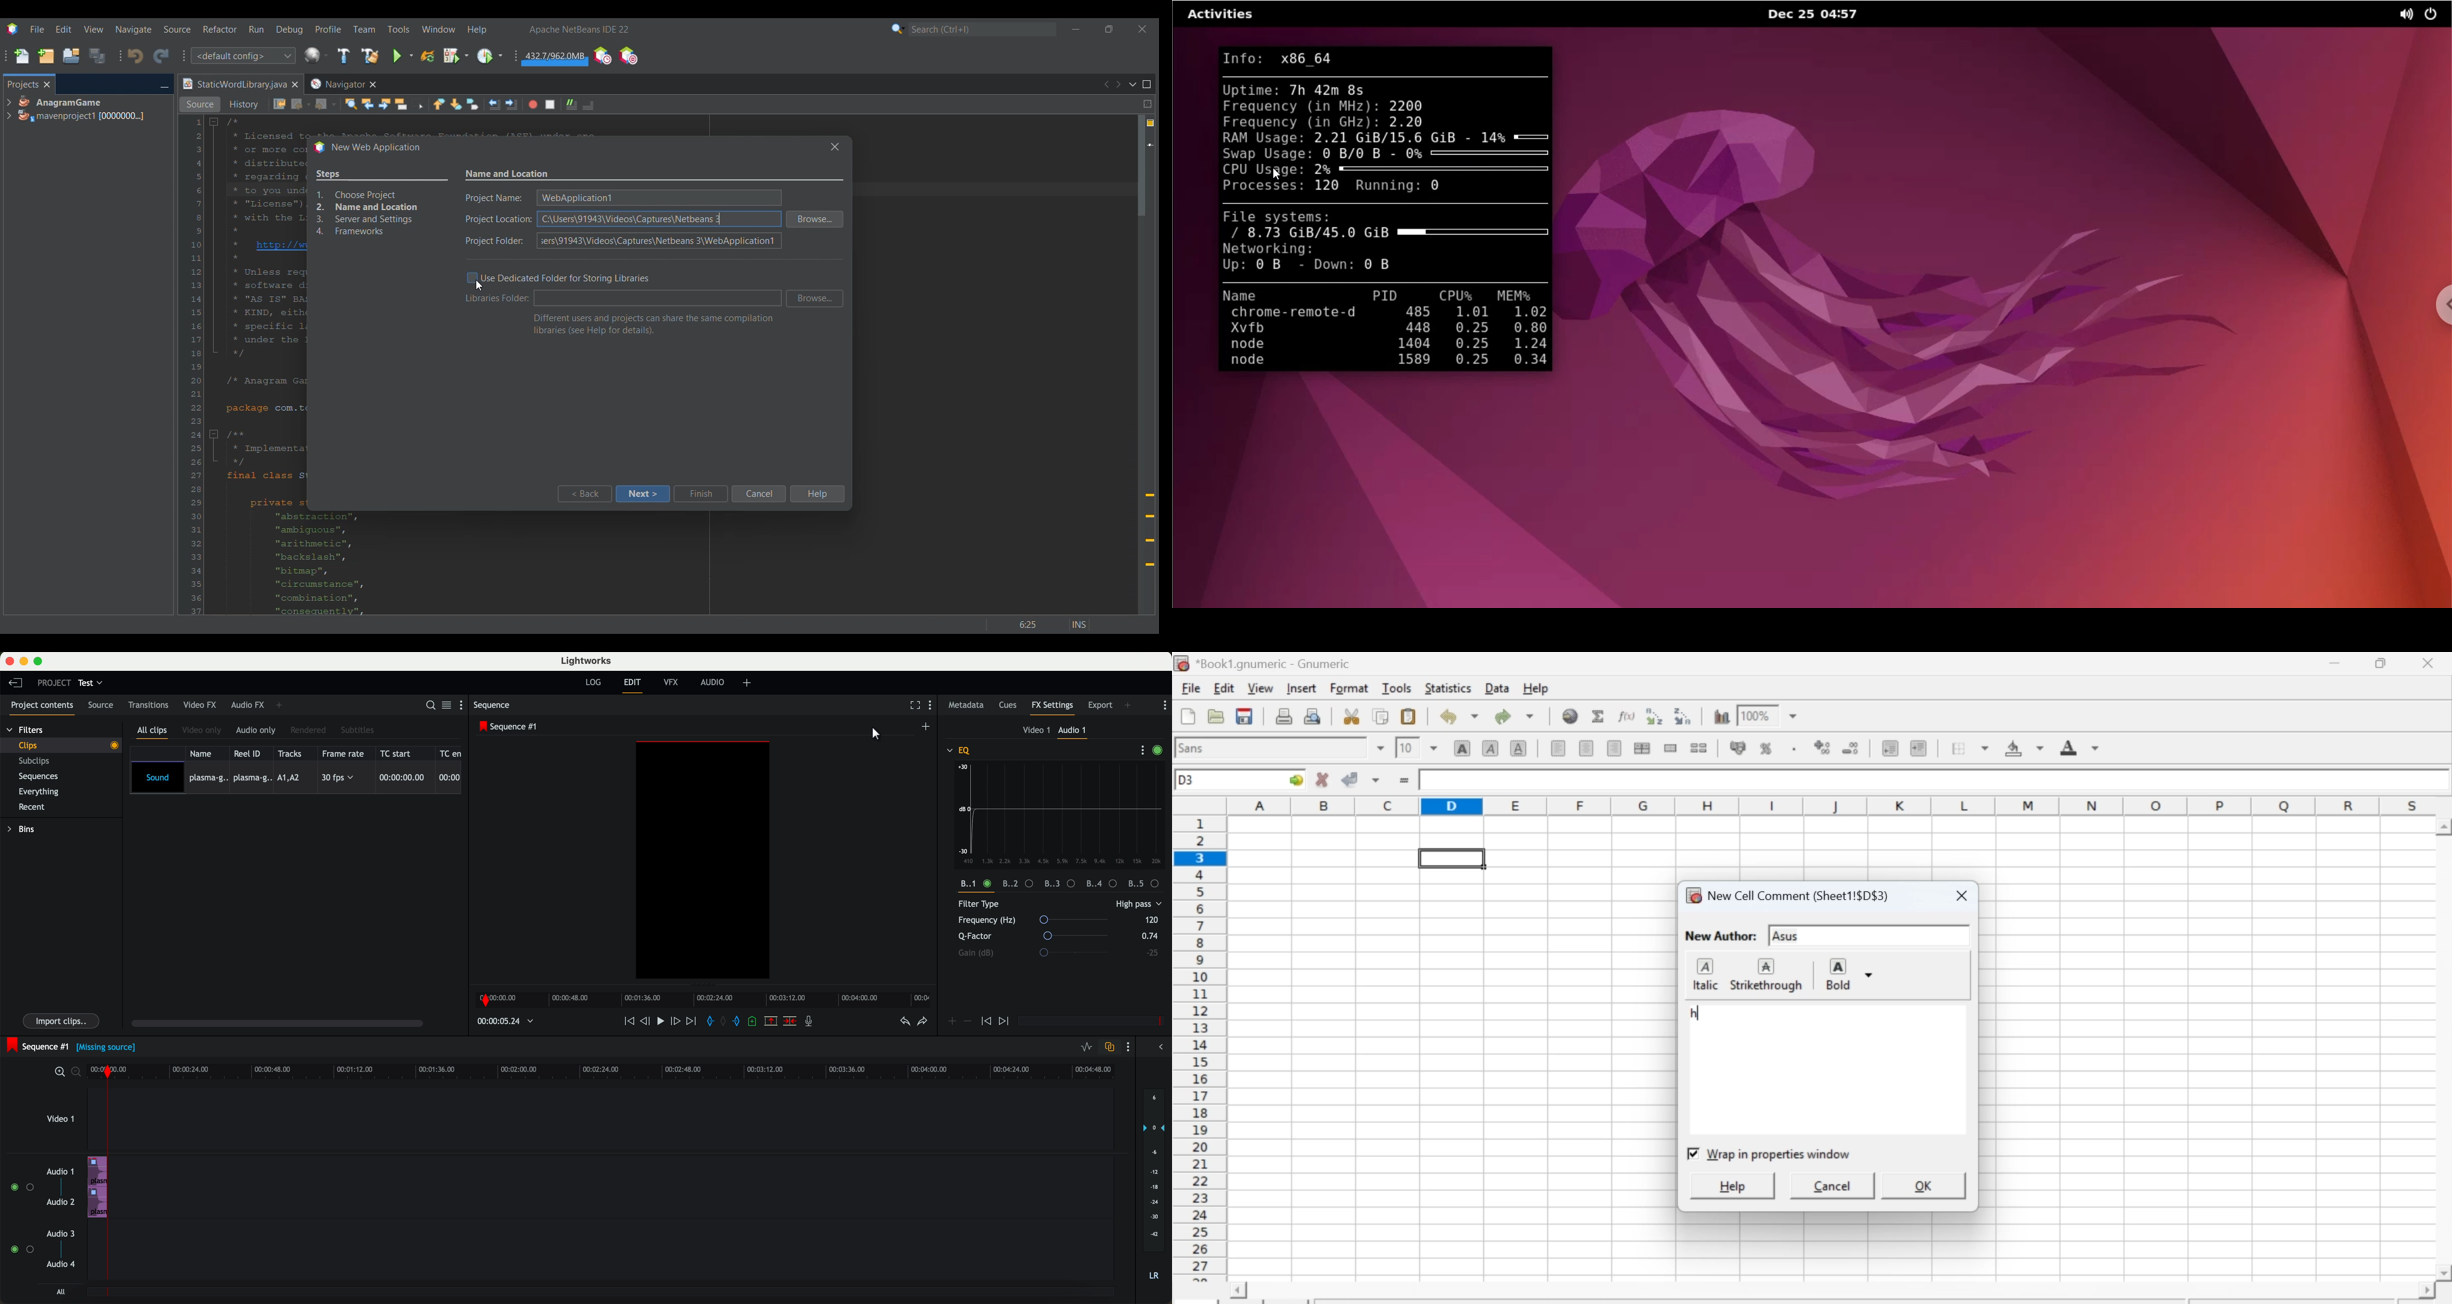 This screenshot has width=2464, height=1316. Describe the element at coordinates (1225, 687) in the screenshot. I see `Edit` at that location.